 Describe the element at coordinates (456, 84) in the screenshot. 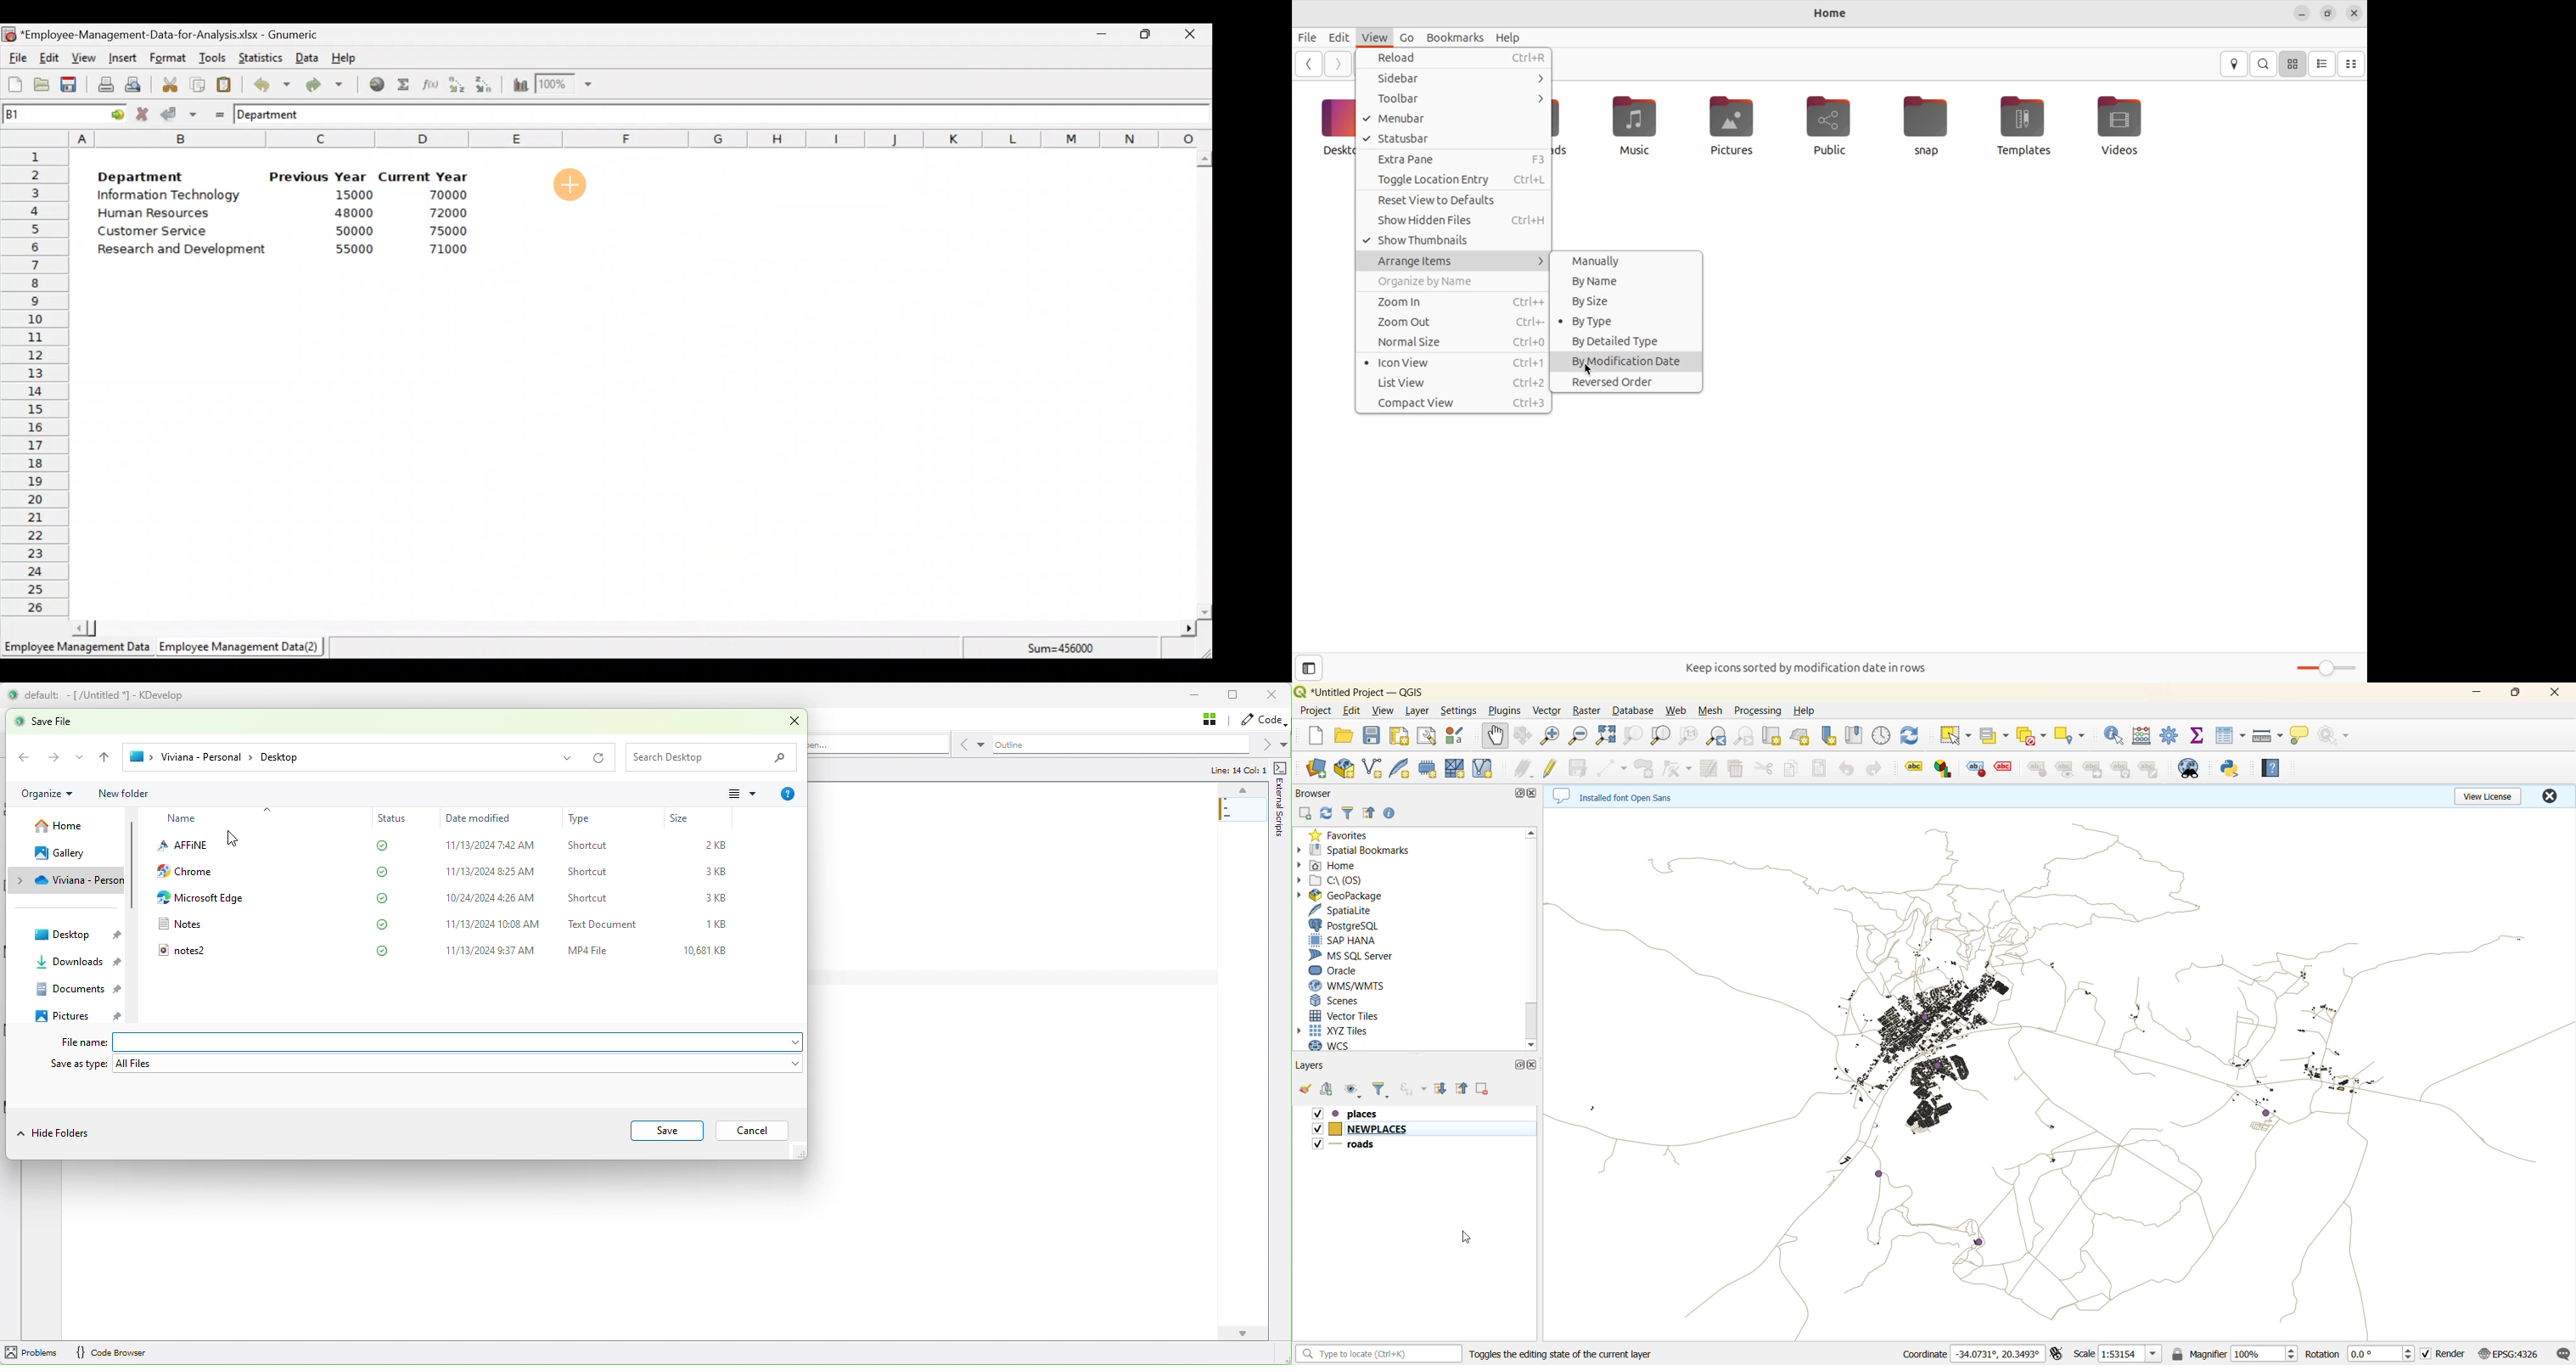

I see `Sort in Ascending order` at that location.